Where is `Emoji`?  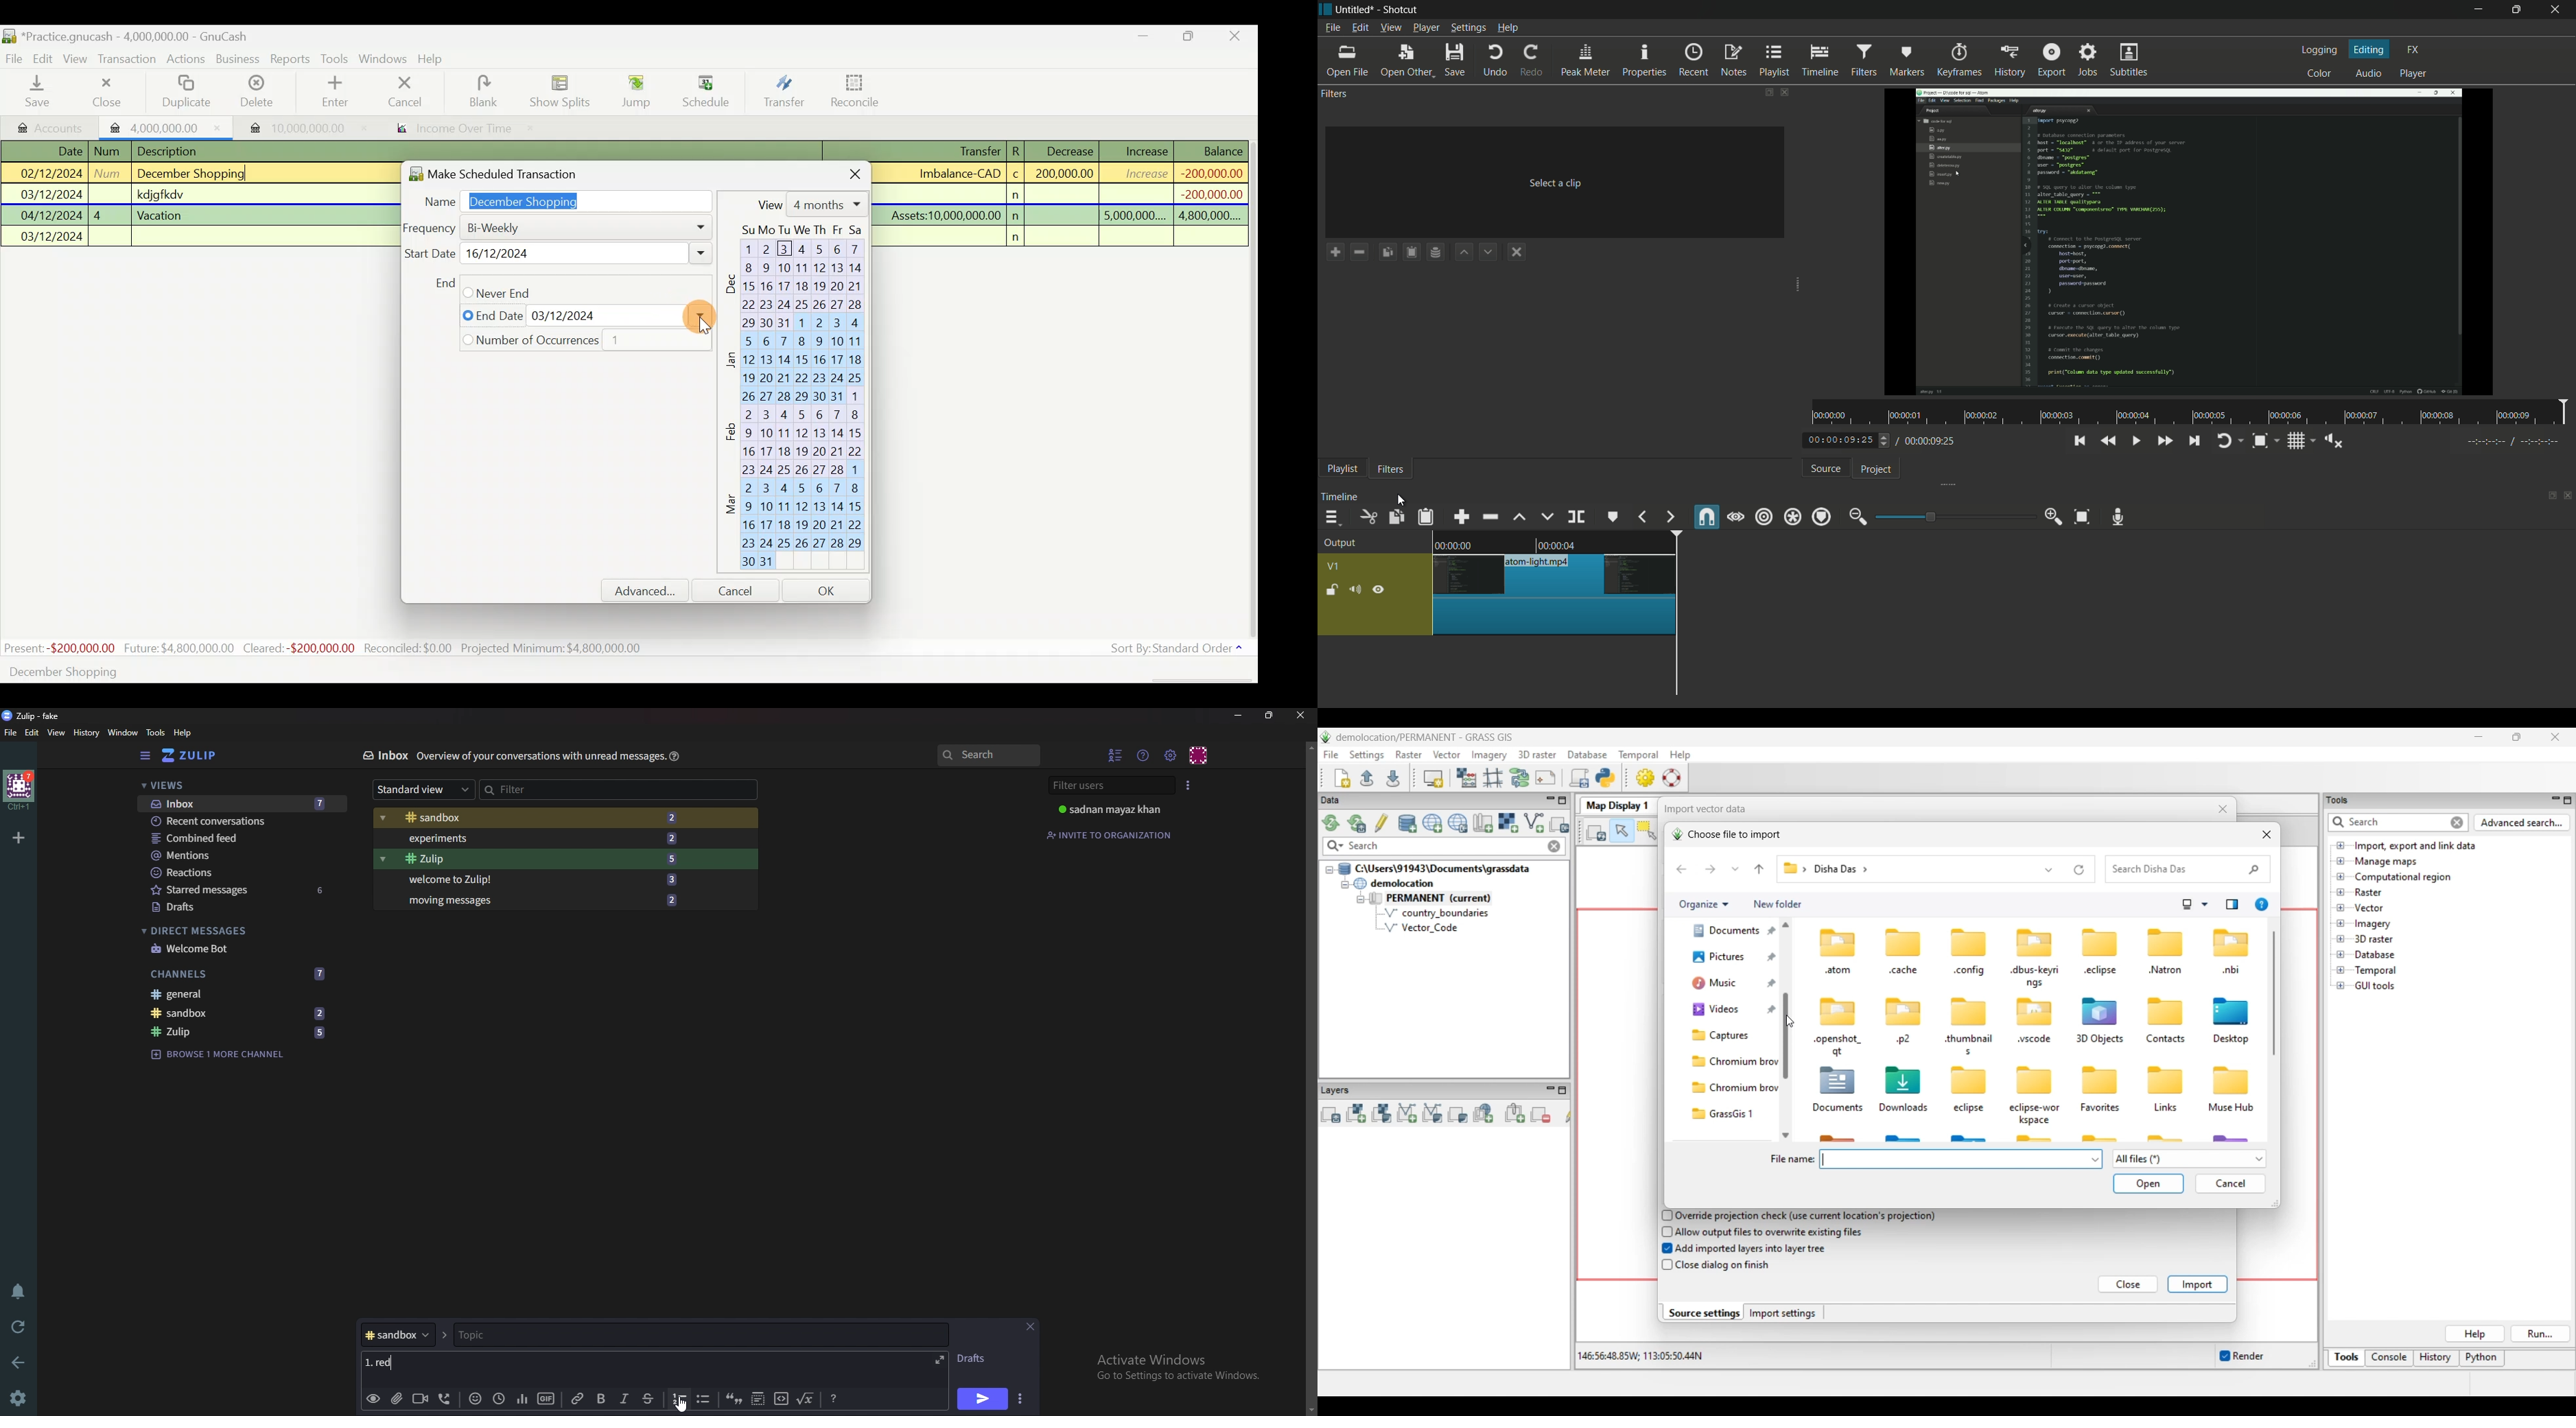
Emoji is located at coordinates (473, 1400).